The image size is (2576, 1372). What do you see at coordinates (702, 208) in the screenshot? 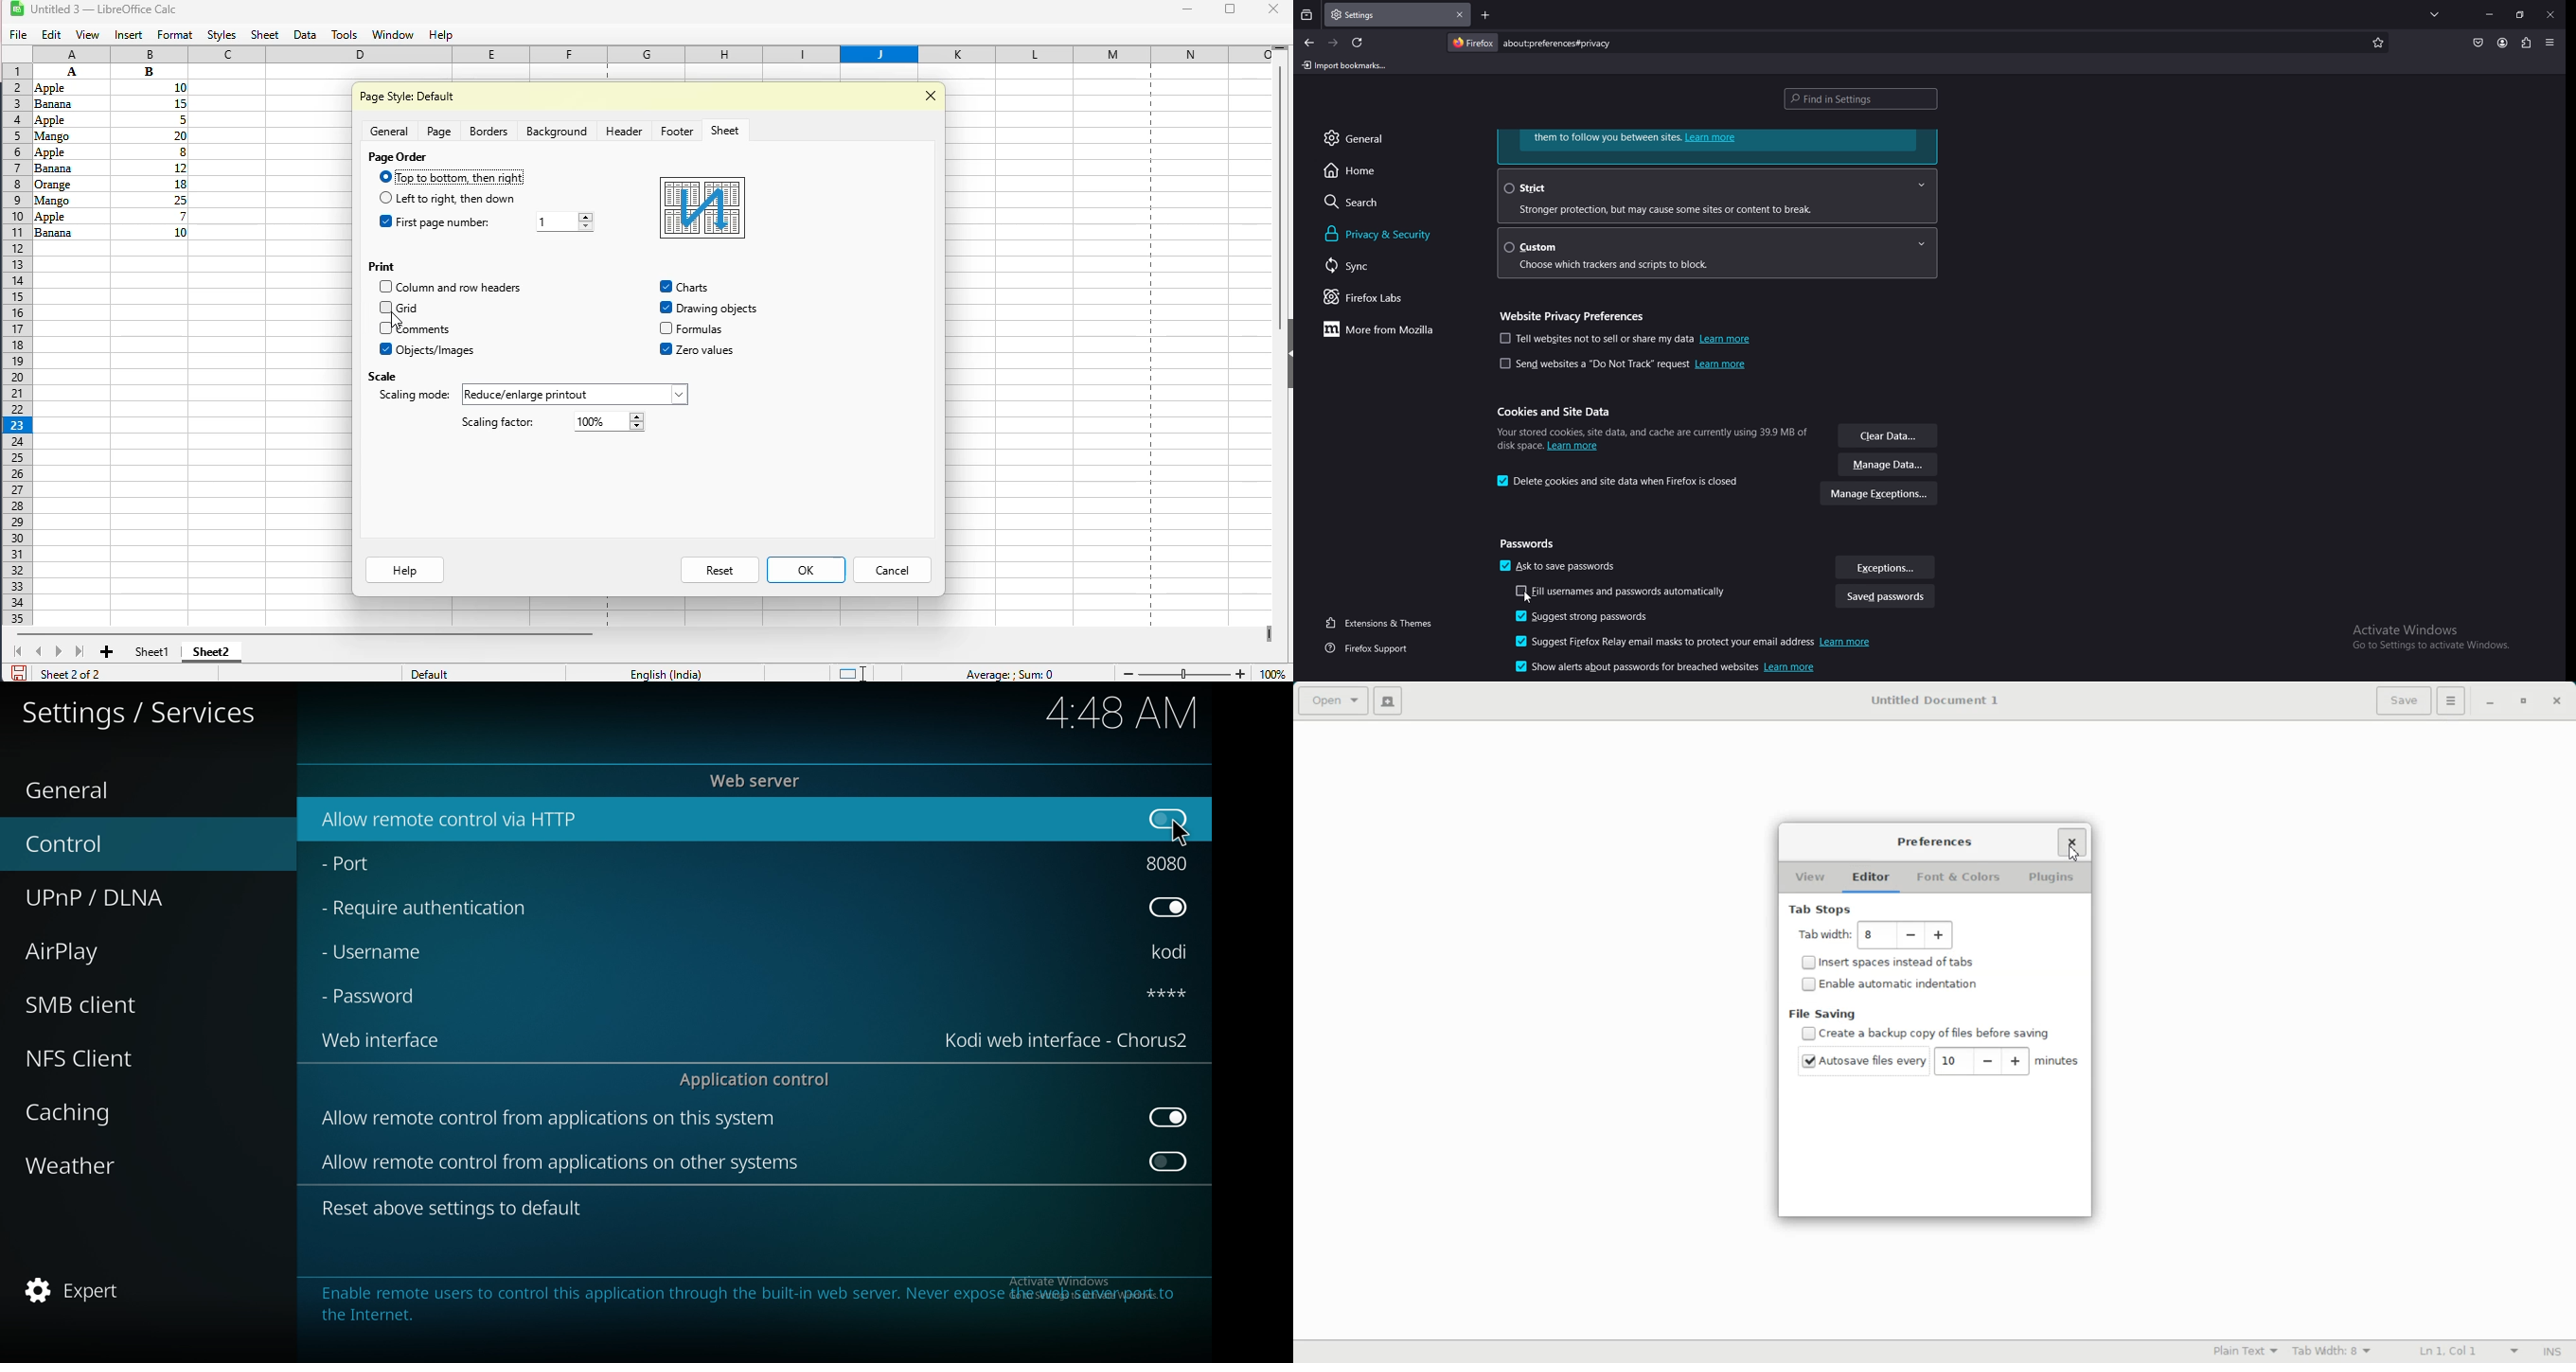
I see `preview box` at bounding box center [702, 208].